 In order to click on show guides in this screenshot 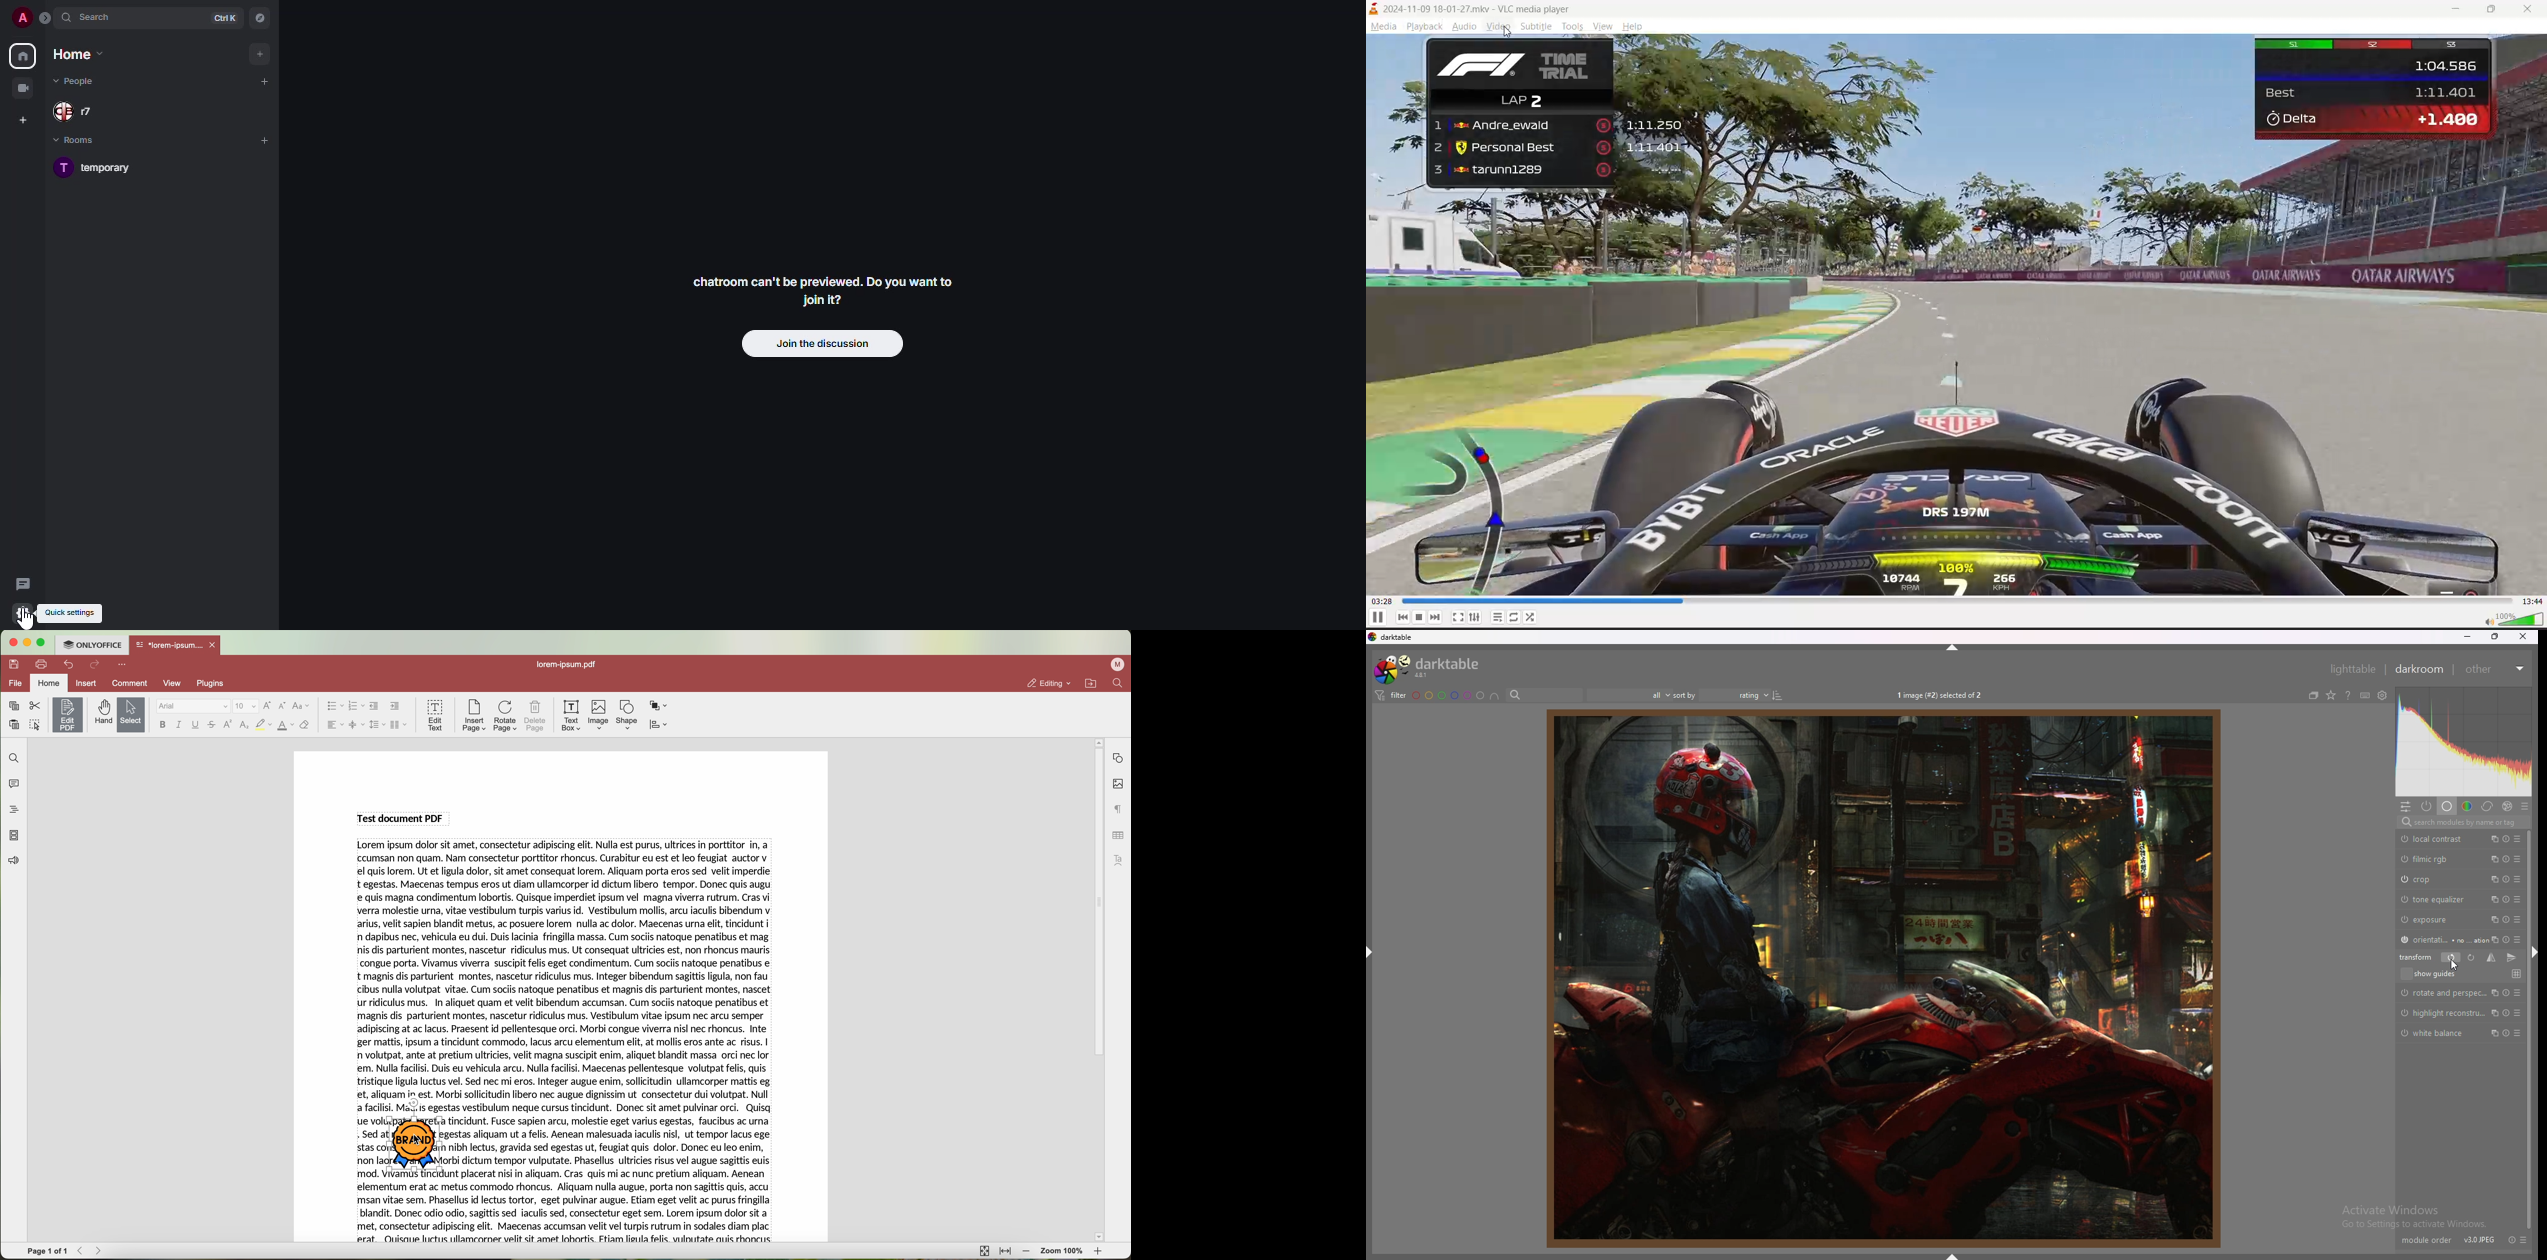, I will do `click(2434, 974)`.